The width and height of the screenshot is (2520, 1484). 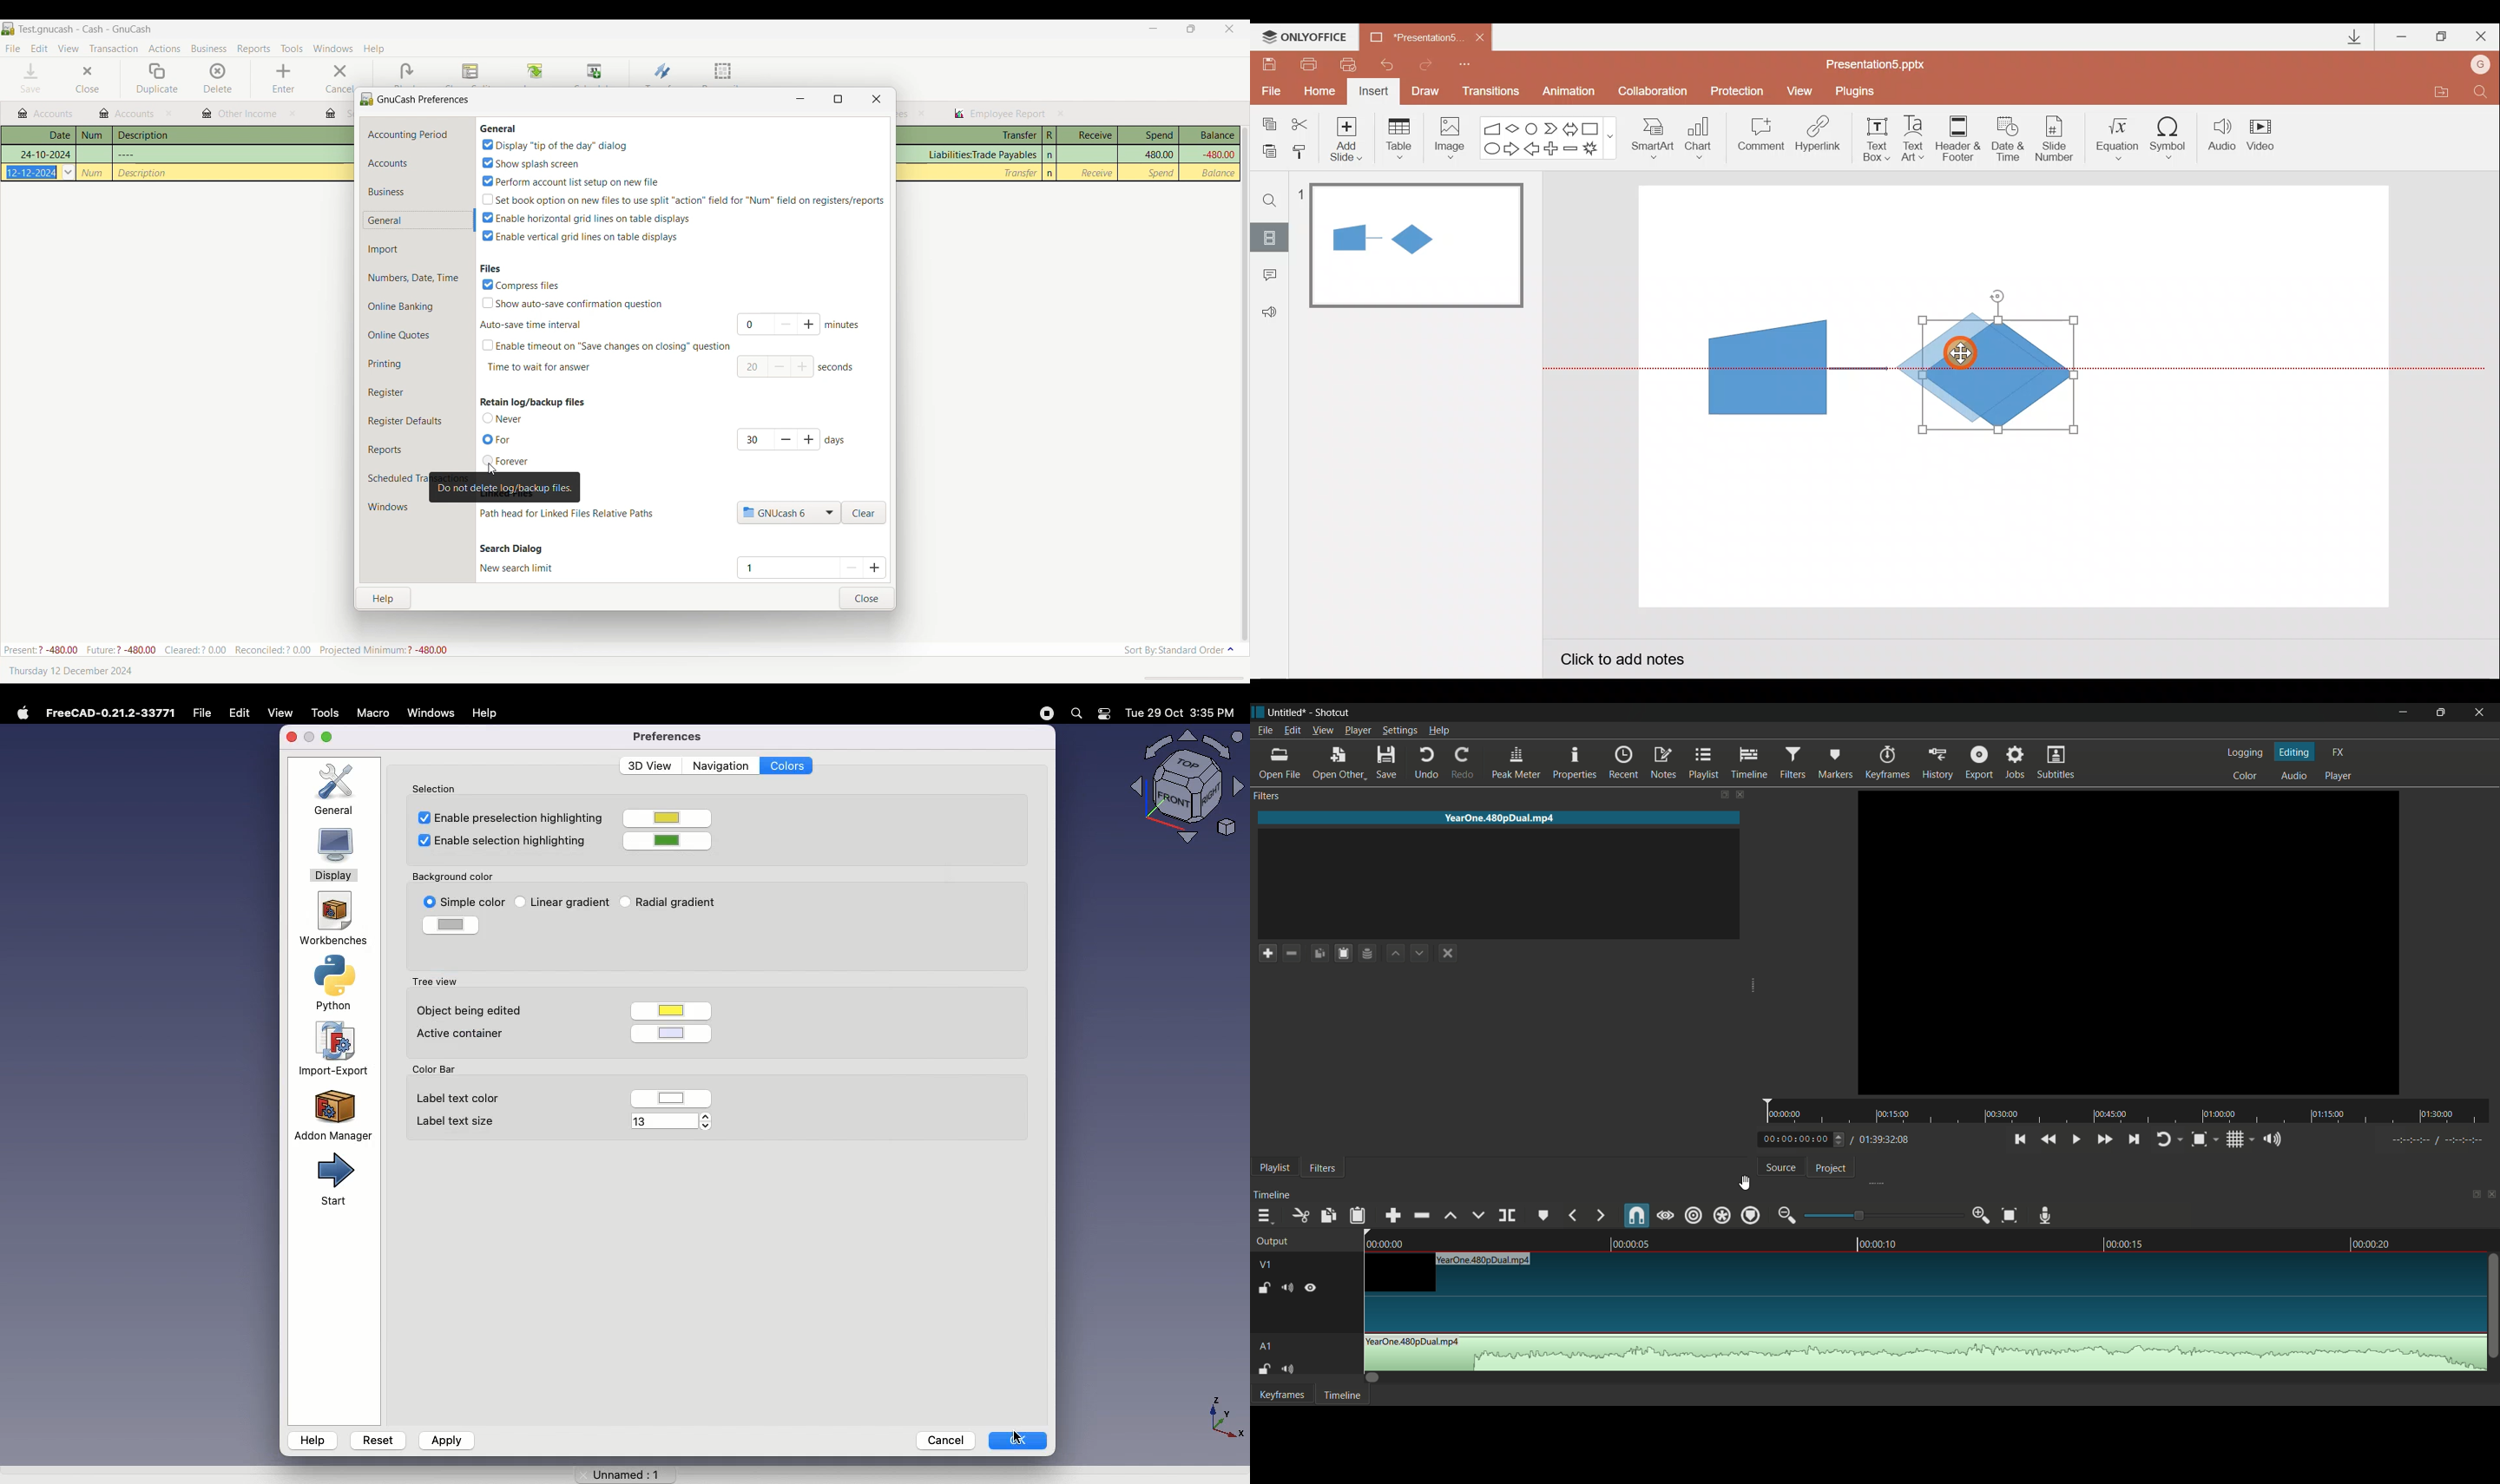 I want to click on edit menu, so click(x=1292, y=730).